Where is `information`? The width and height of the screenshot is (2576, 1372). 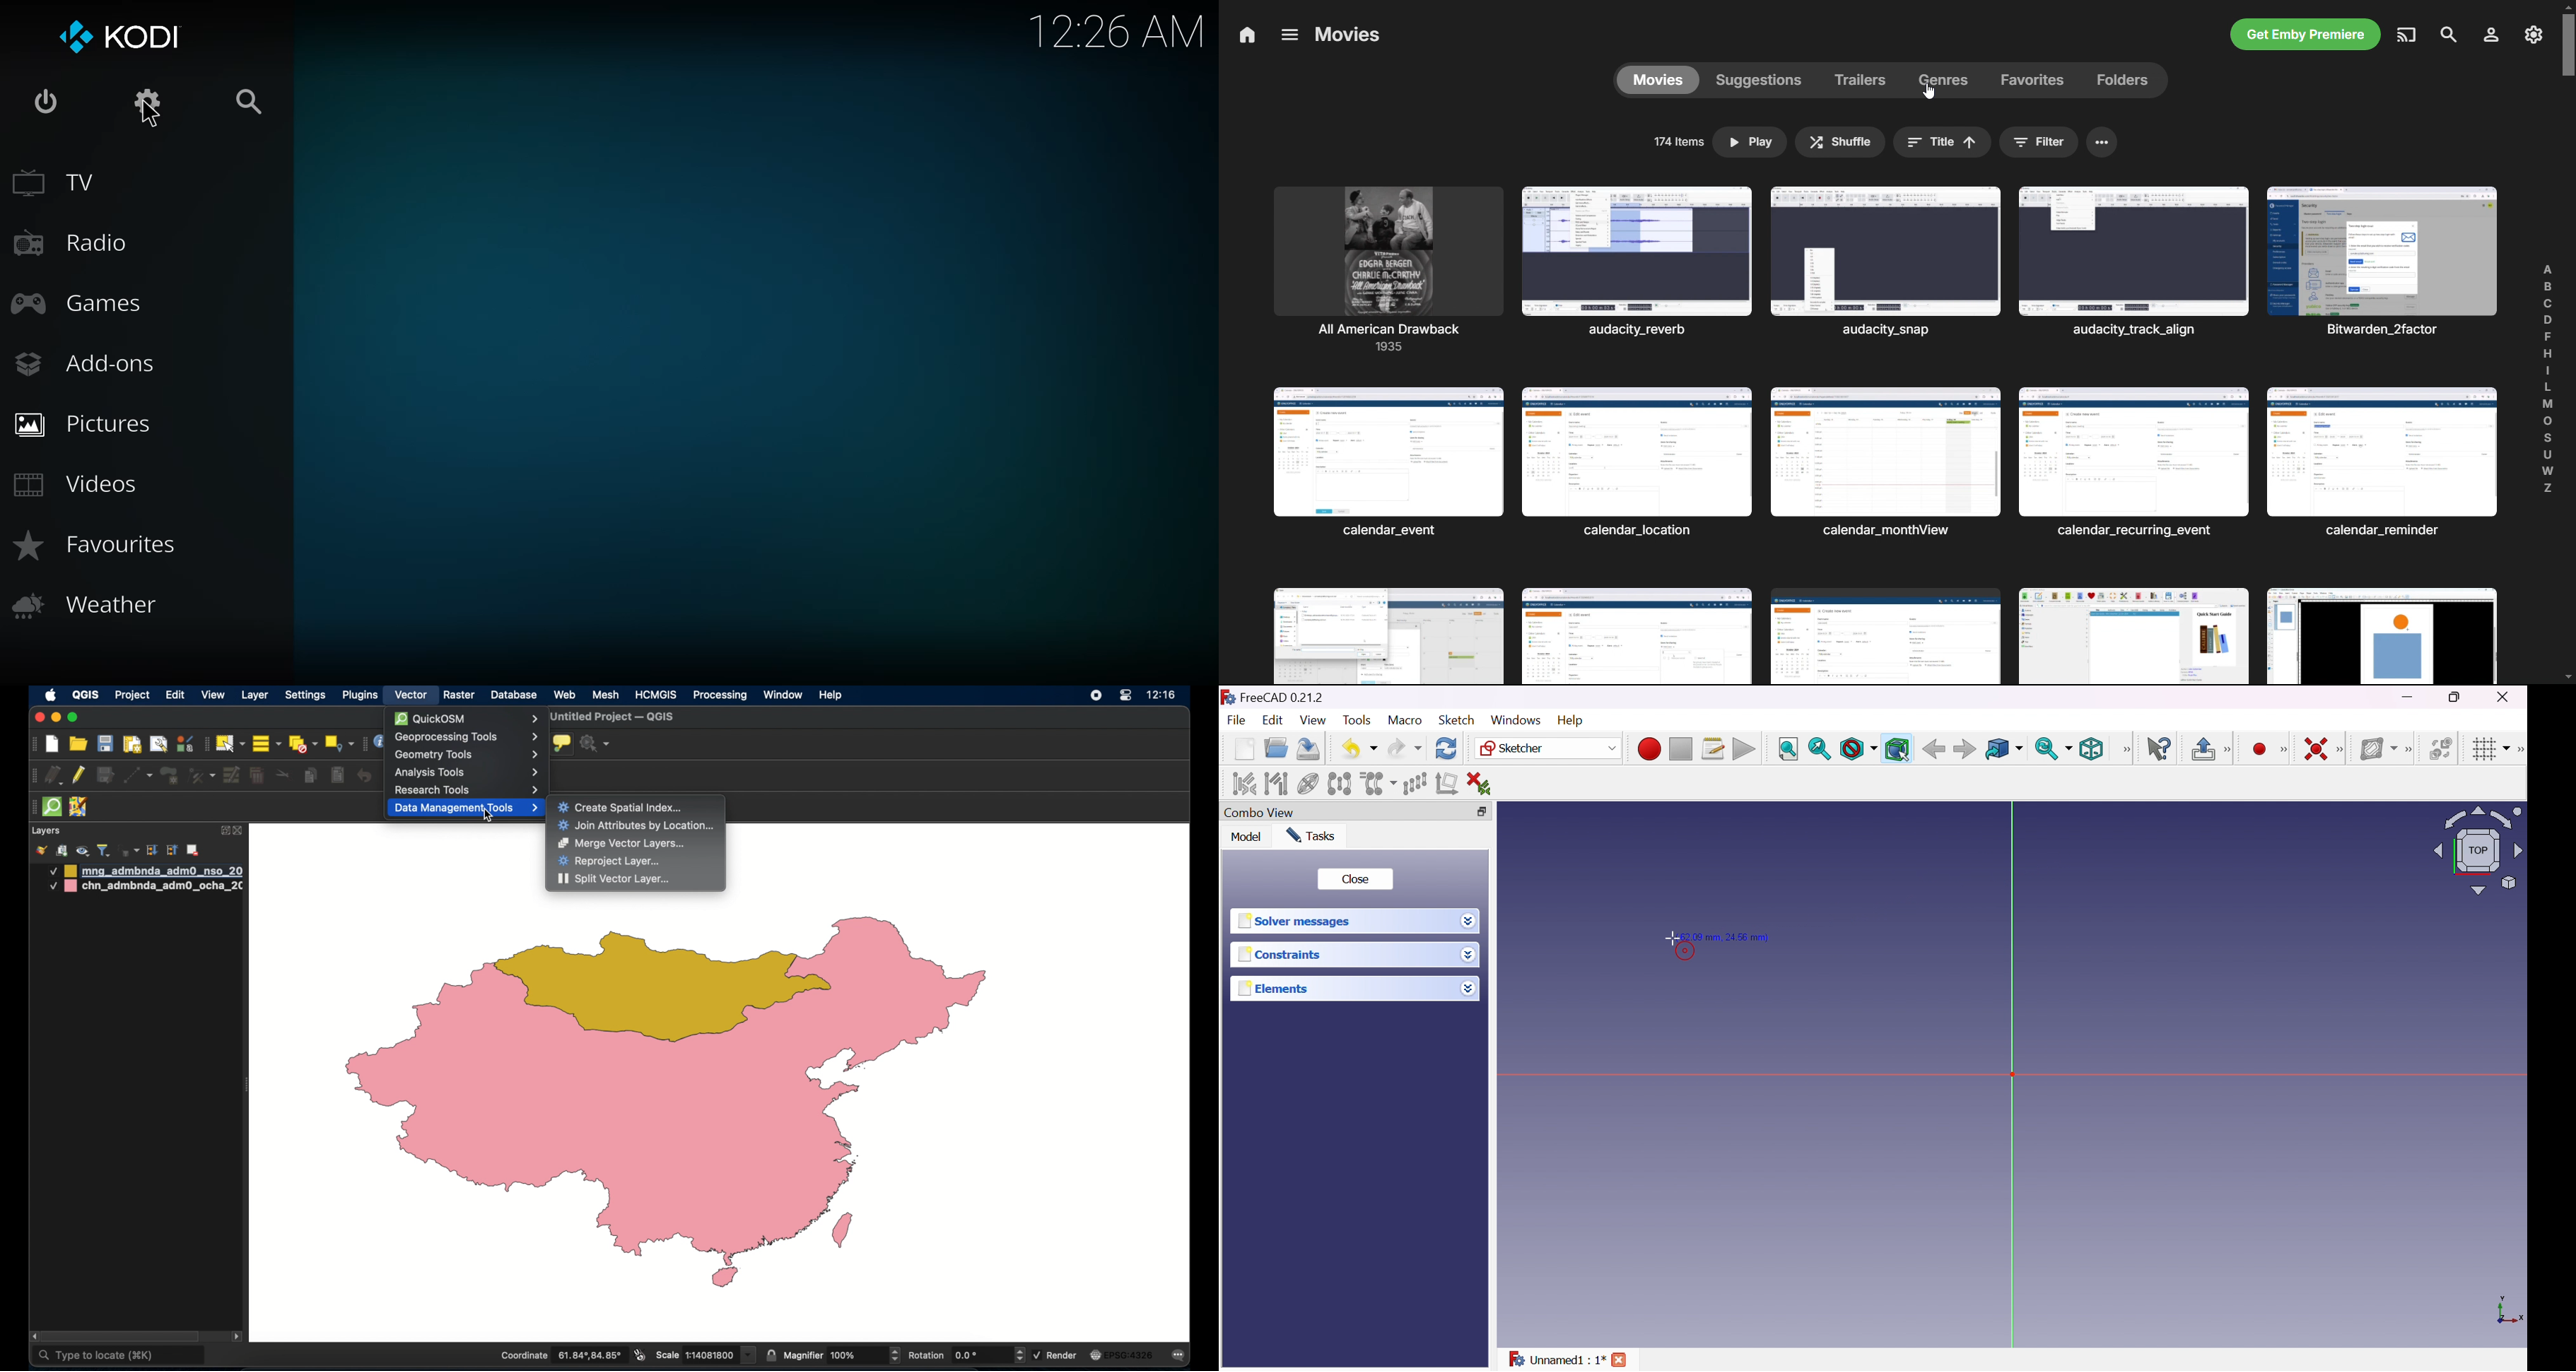 information is located at coordinates (379, 742).